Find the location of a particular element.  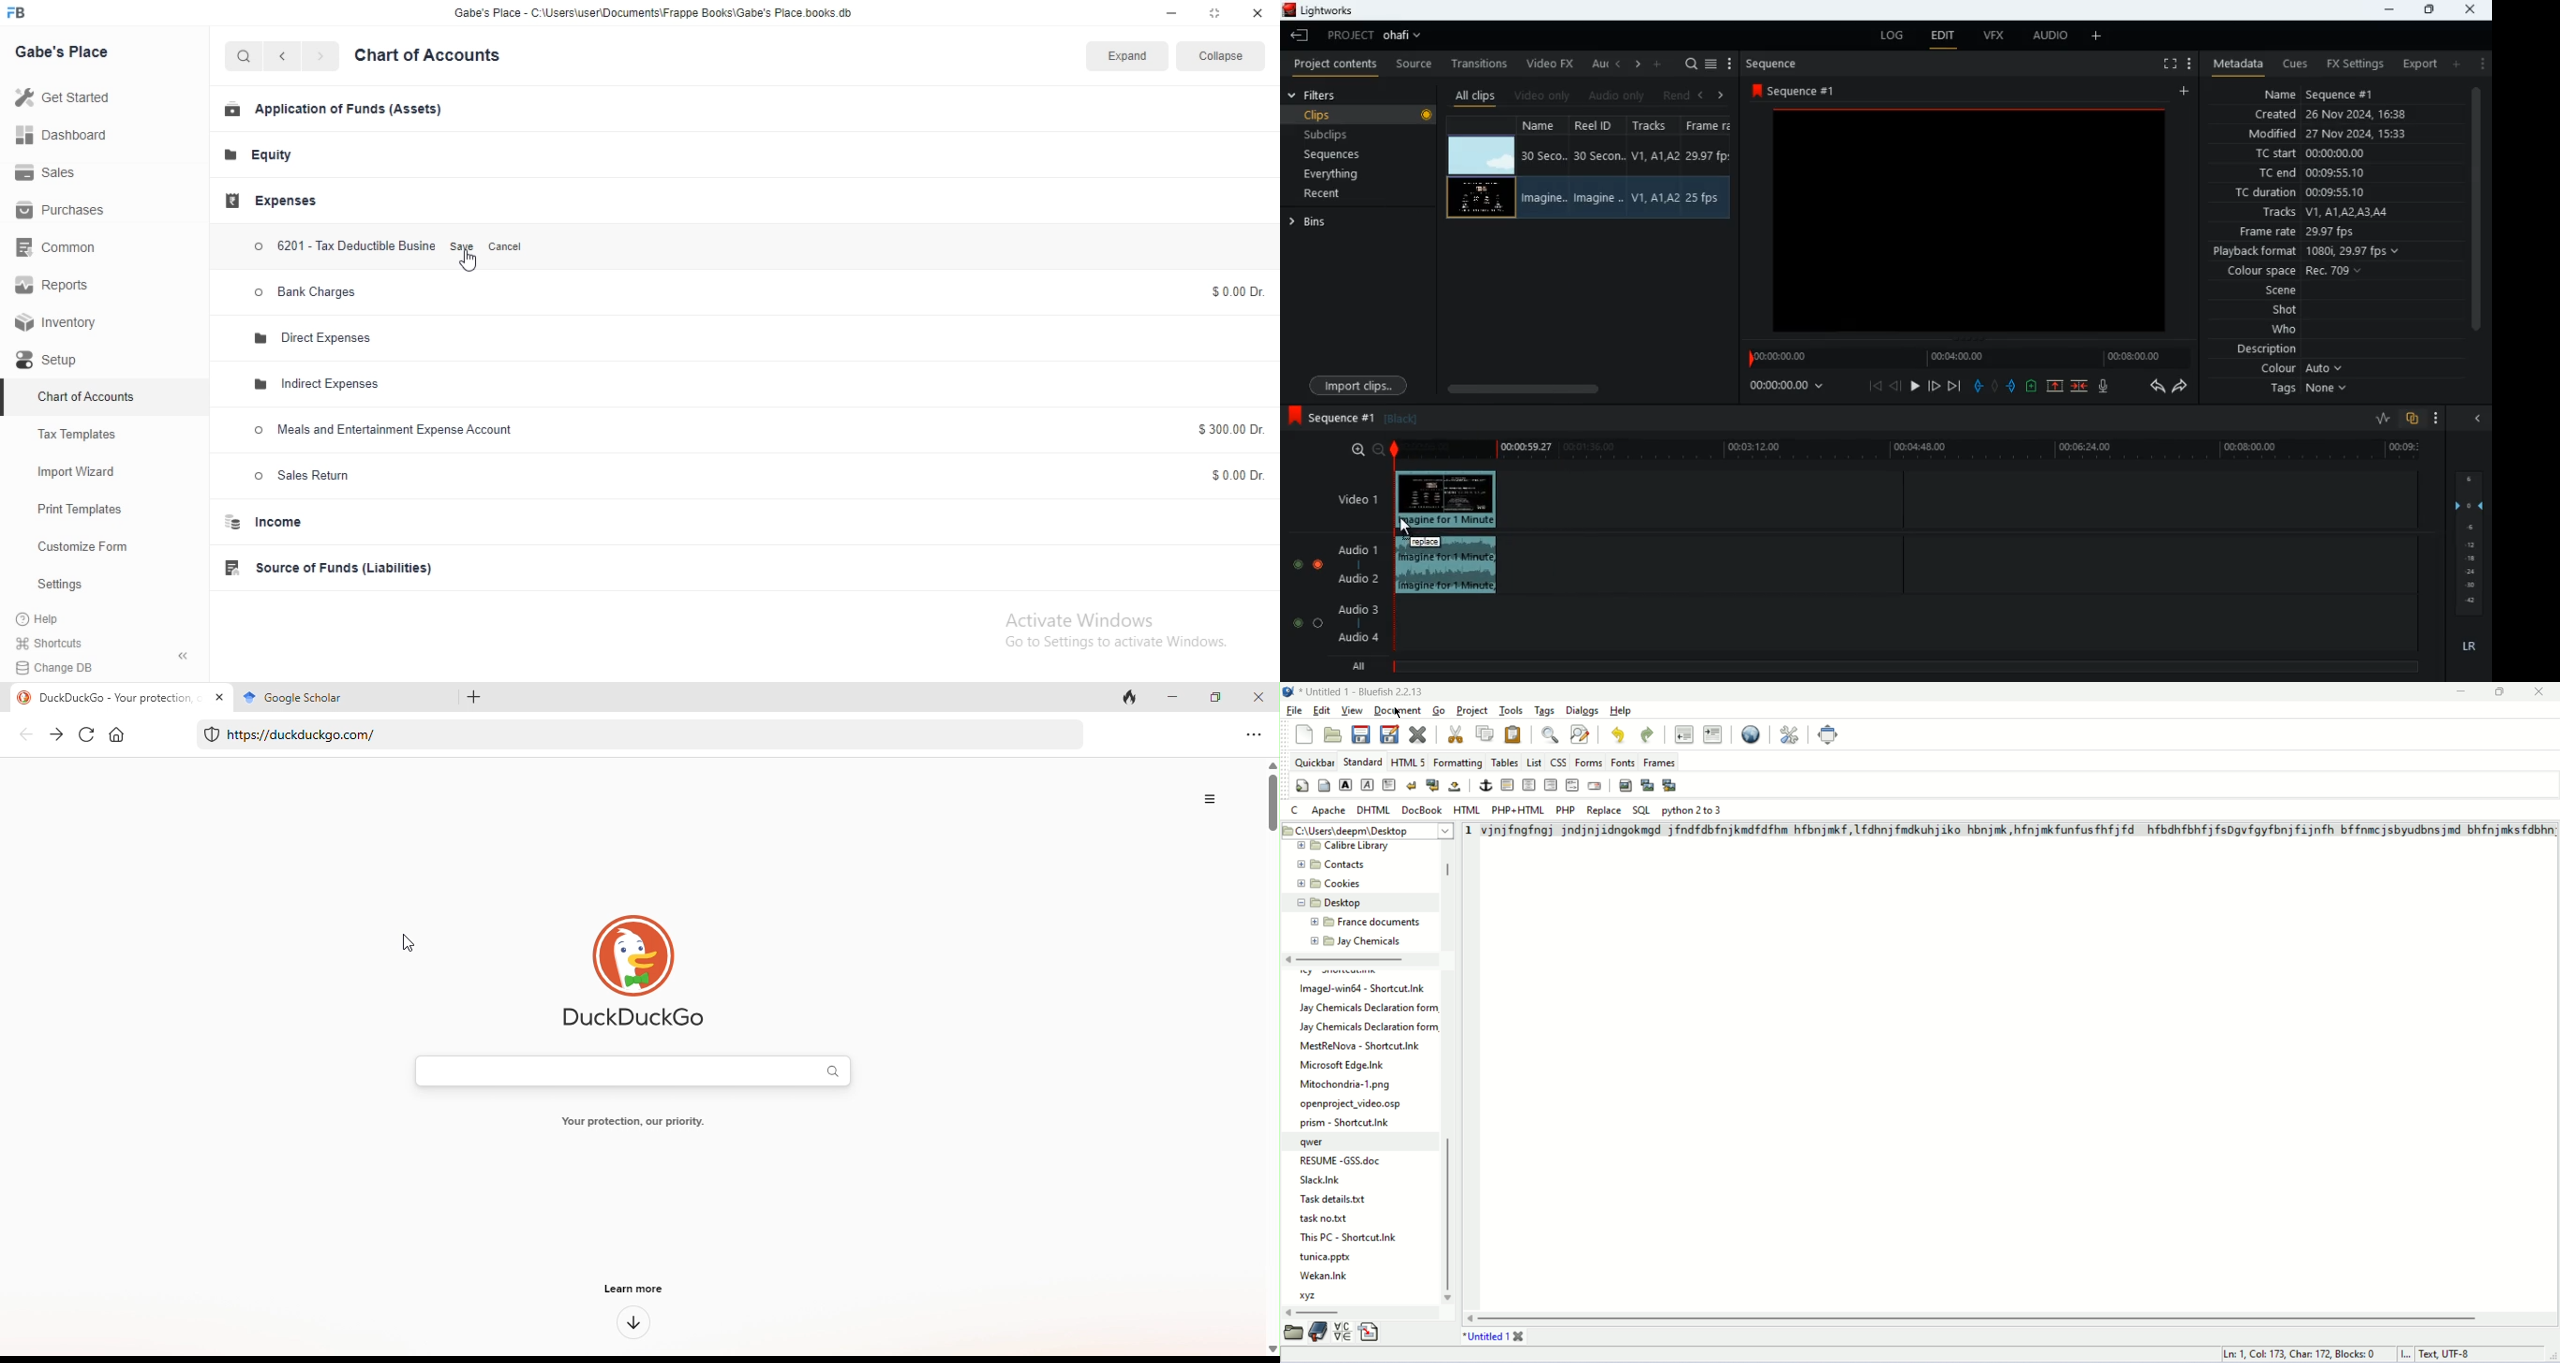

menu is located at coordinates (2189, 62).